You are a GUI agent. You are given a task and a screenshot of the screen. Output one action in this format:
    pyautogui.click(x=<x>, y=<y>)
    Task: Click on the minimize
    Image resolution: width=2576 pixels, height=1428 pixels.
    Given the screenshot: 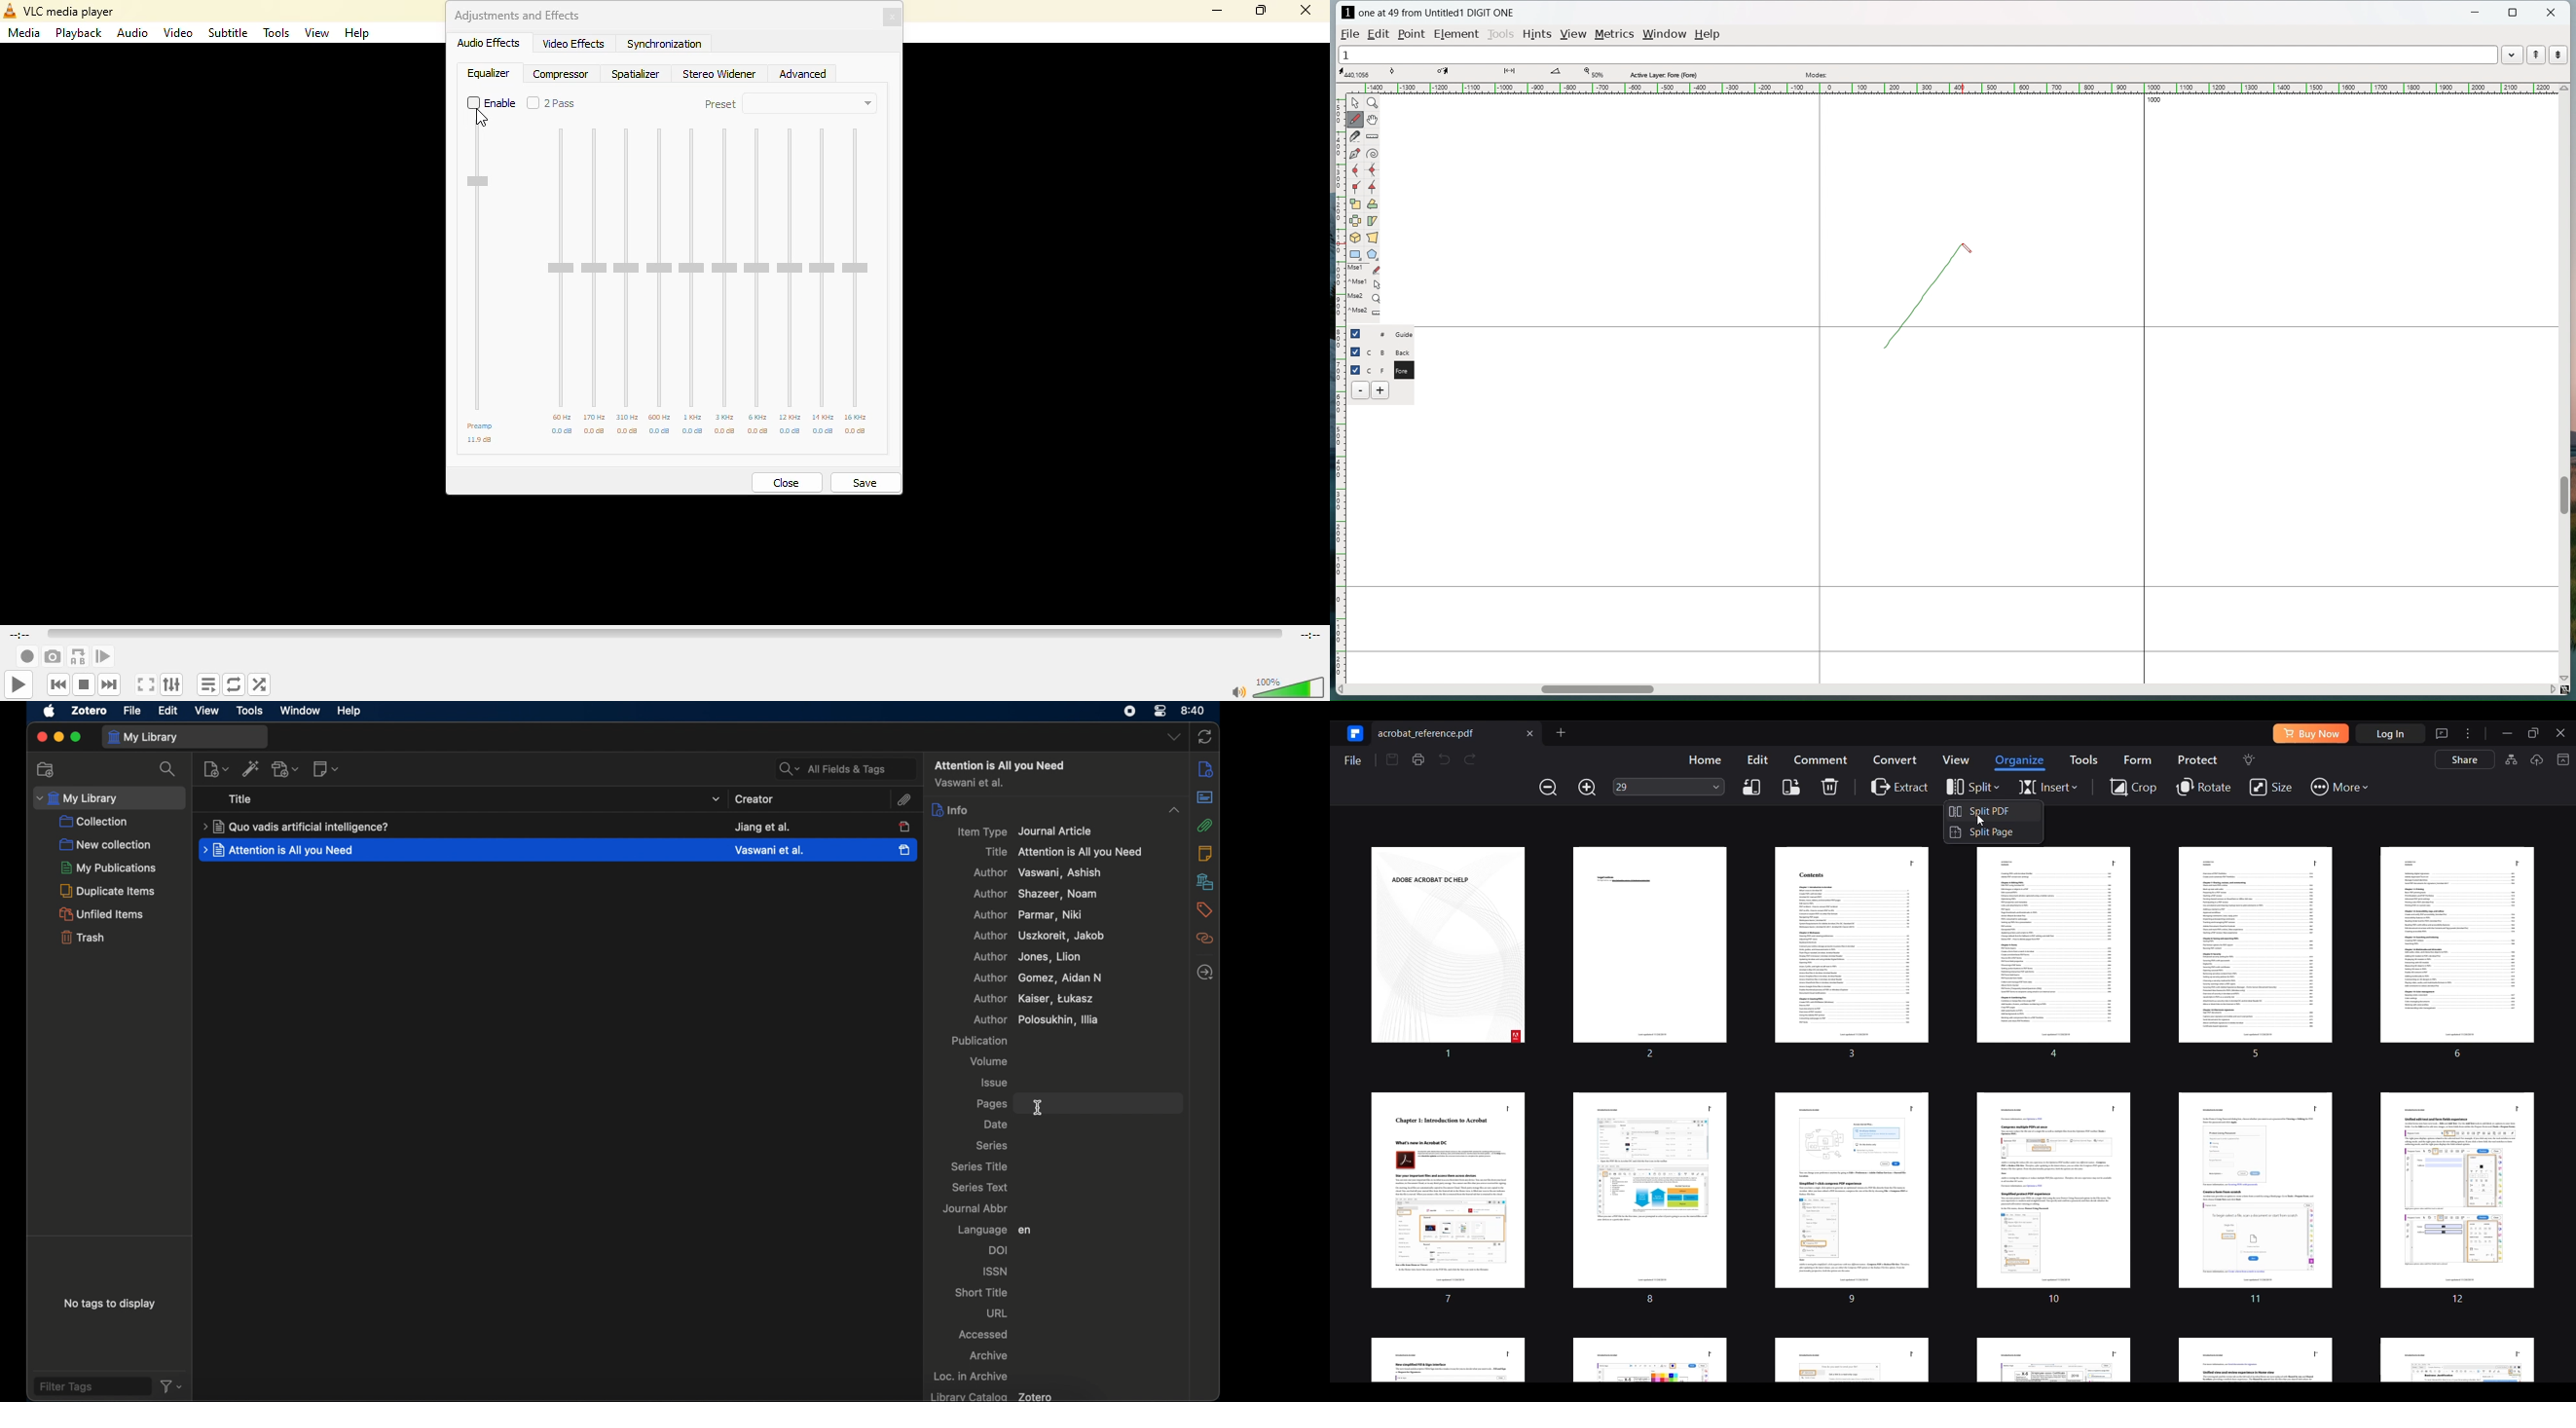 What is the action you would take?
    pyautogui.click(x=2477, y=14)
    